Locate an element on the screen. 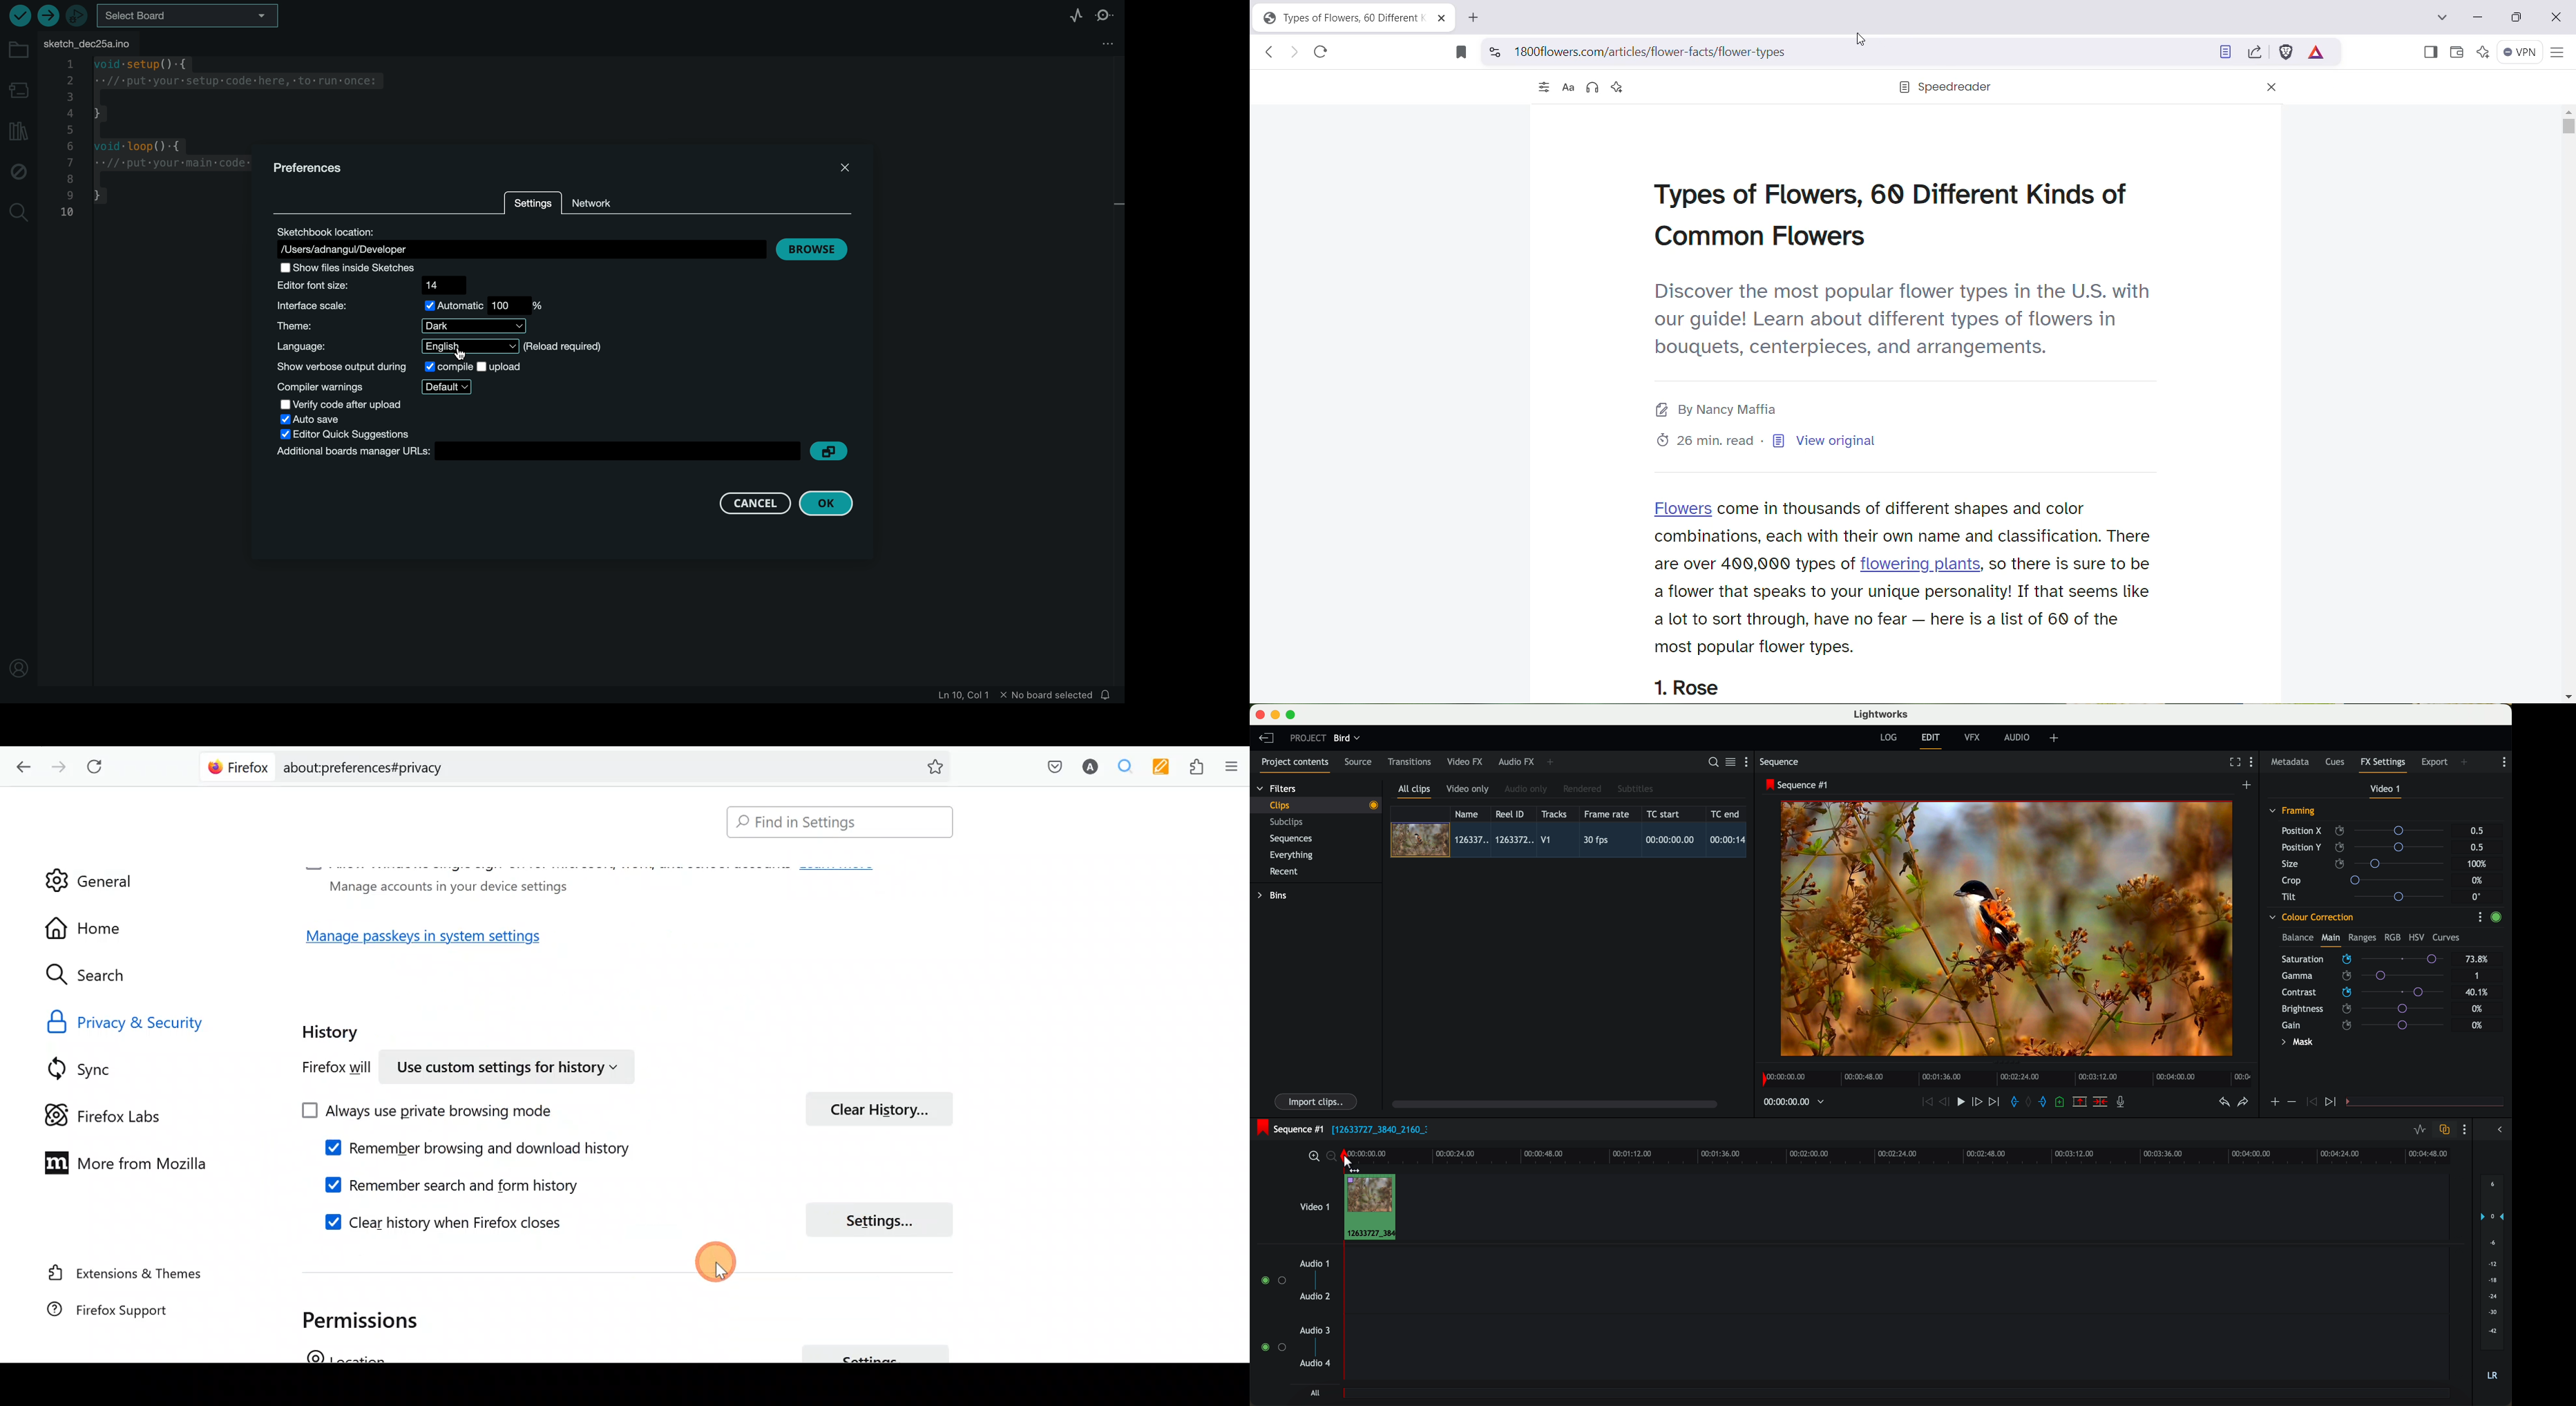 The width and height of the screenshot is (2576, 1428). show settings menu is located at coordinates (2463, 1130).